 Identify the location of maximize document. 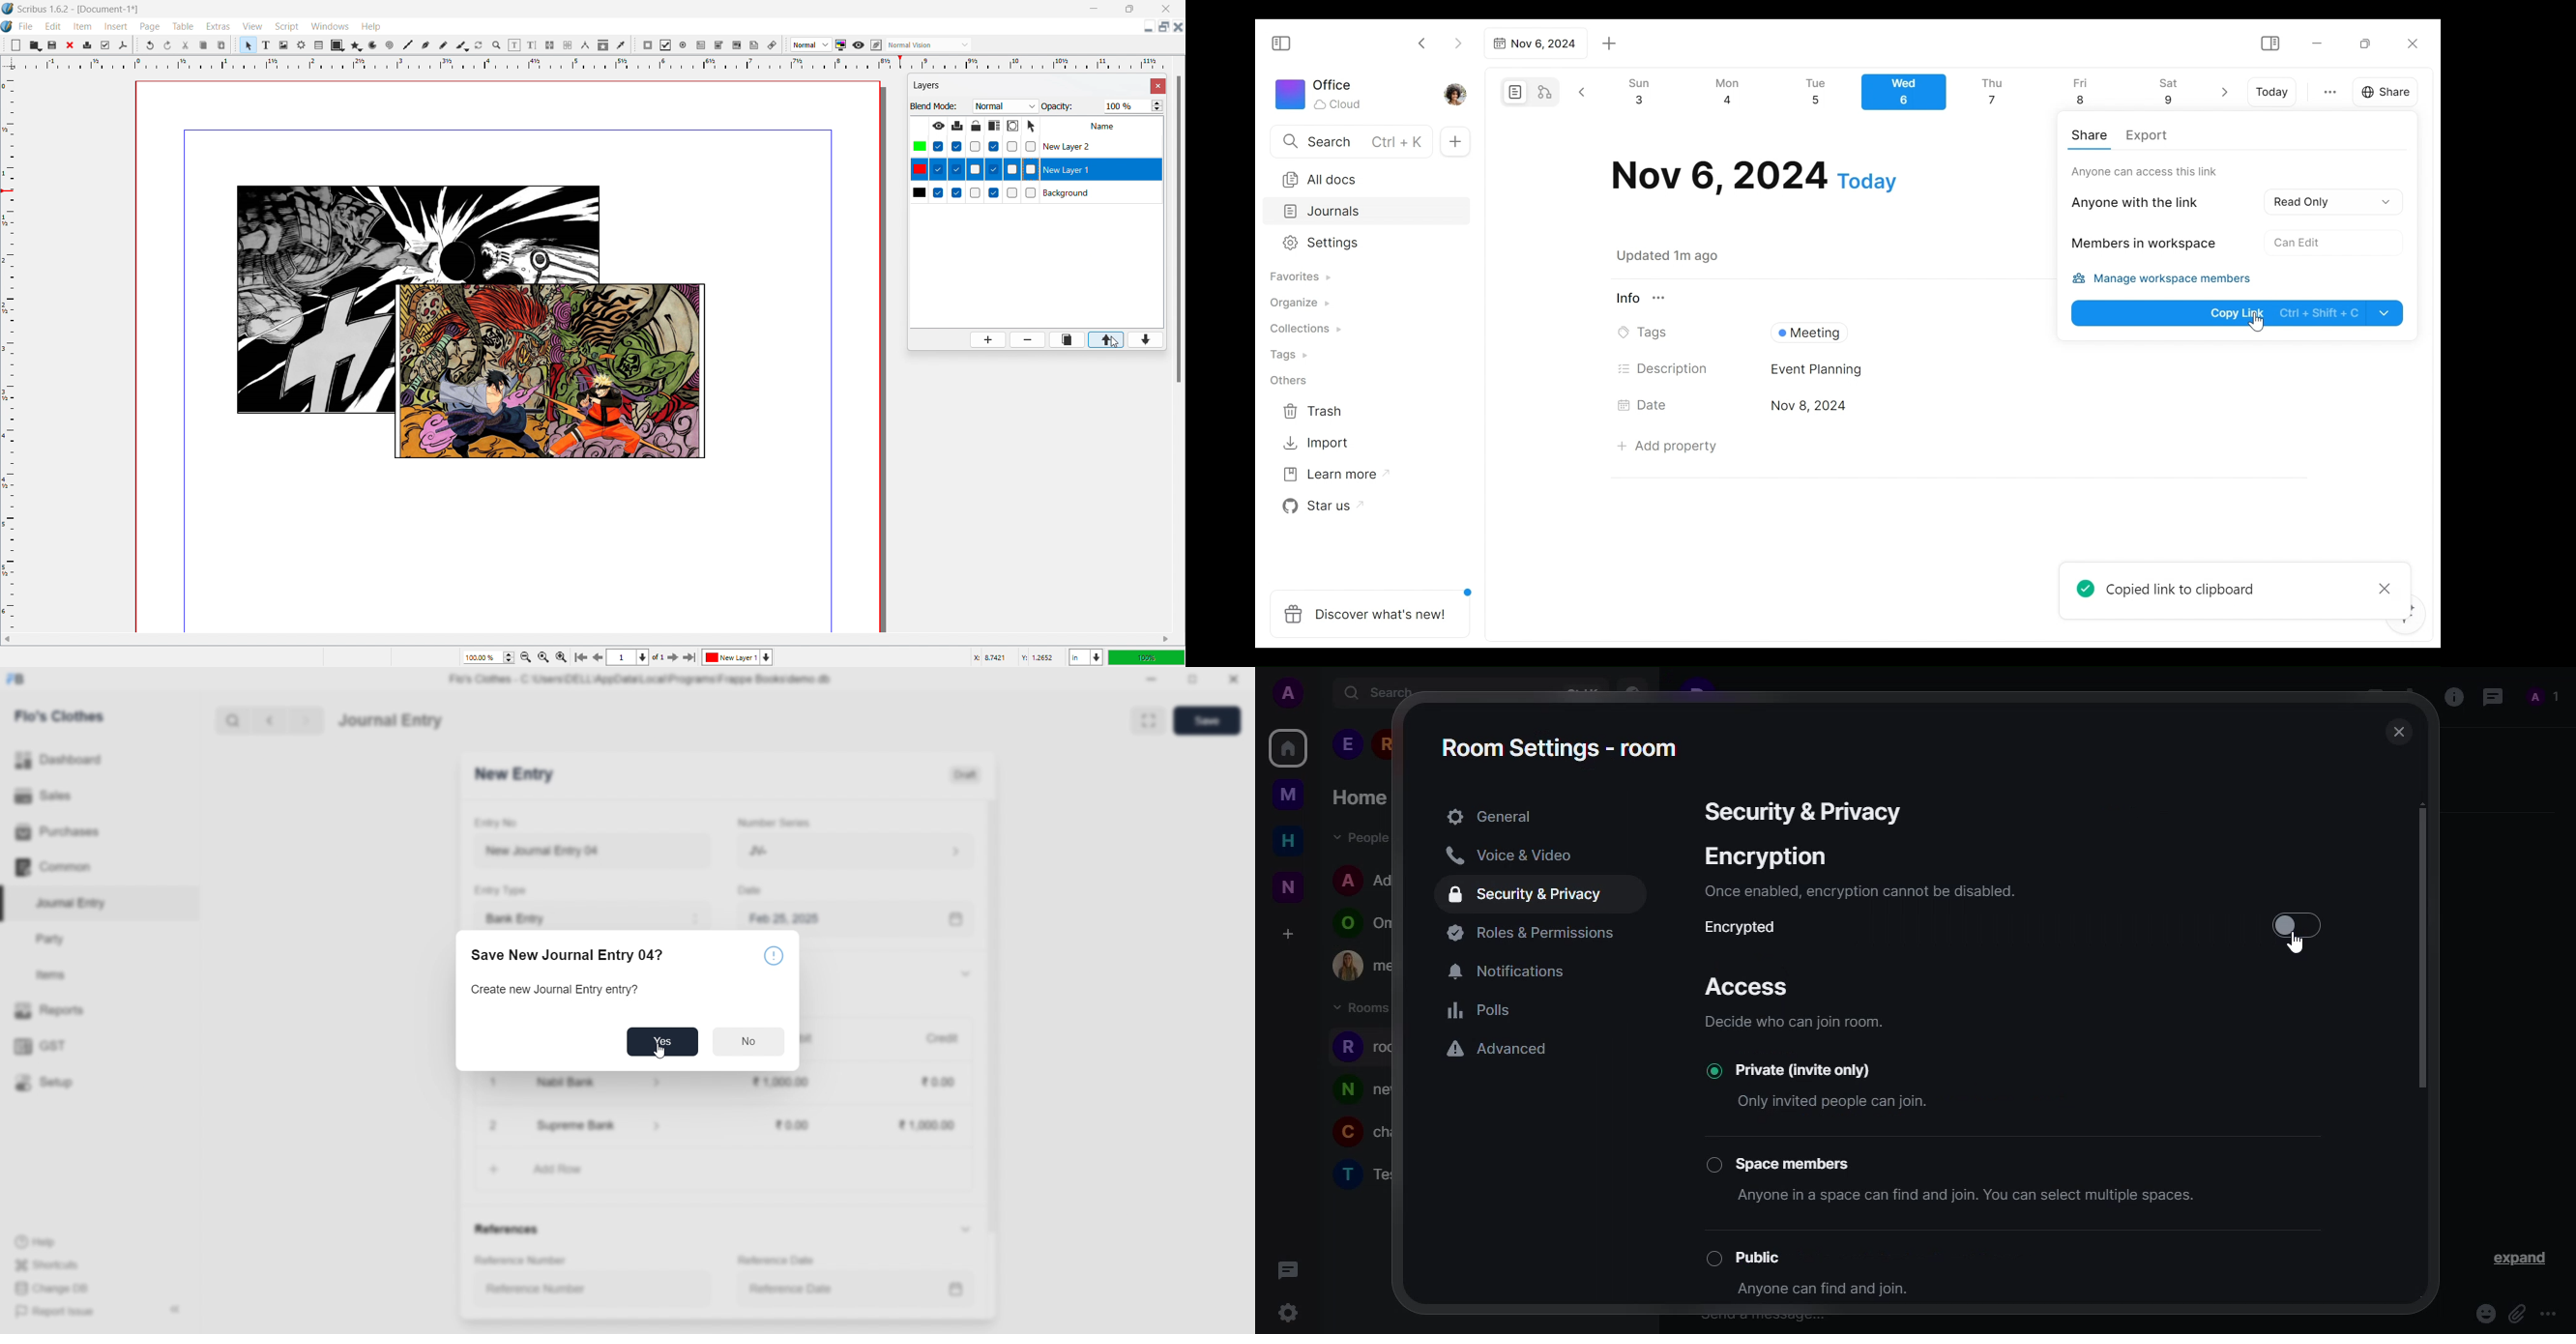
(1163, 26).